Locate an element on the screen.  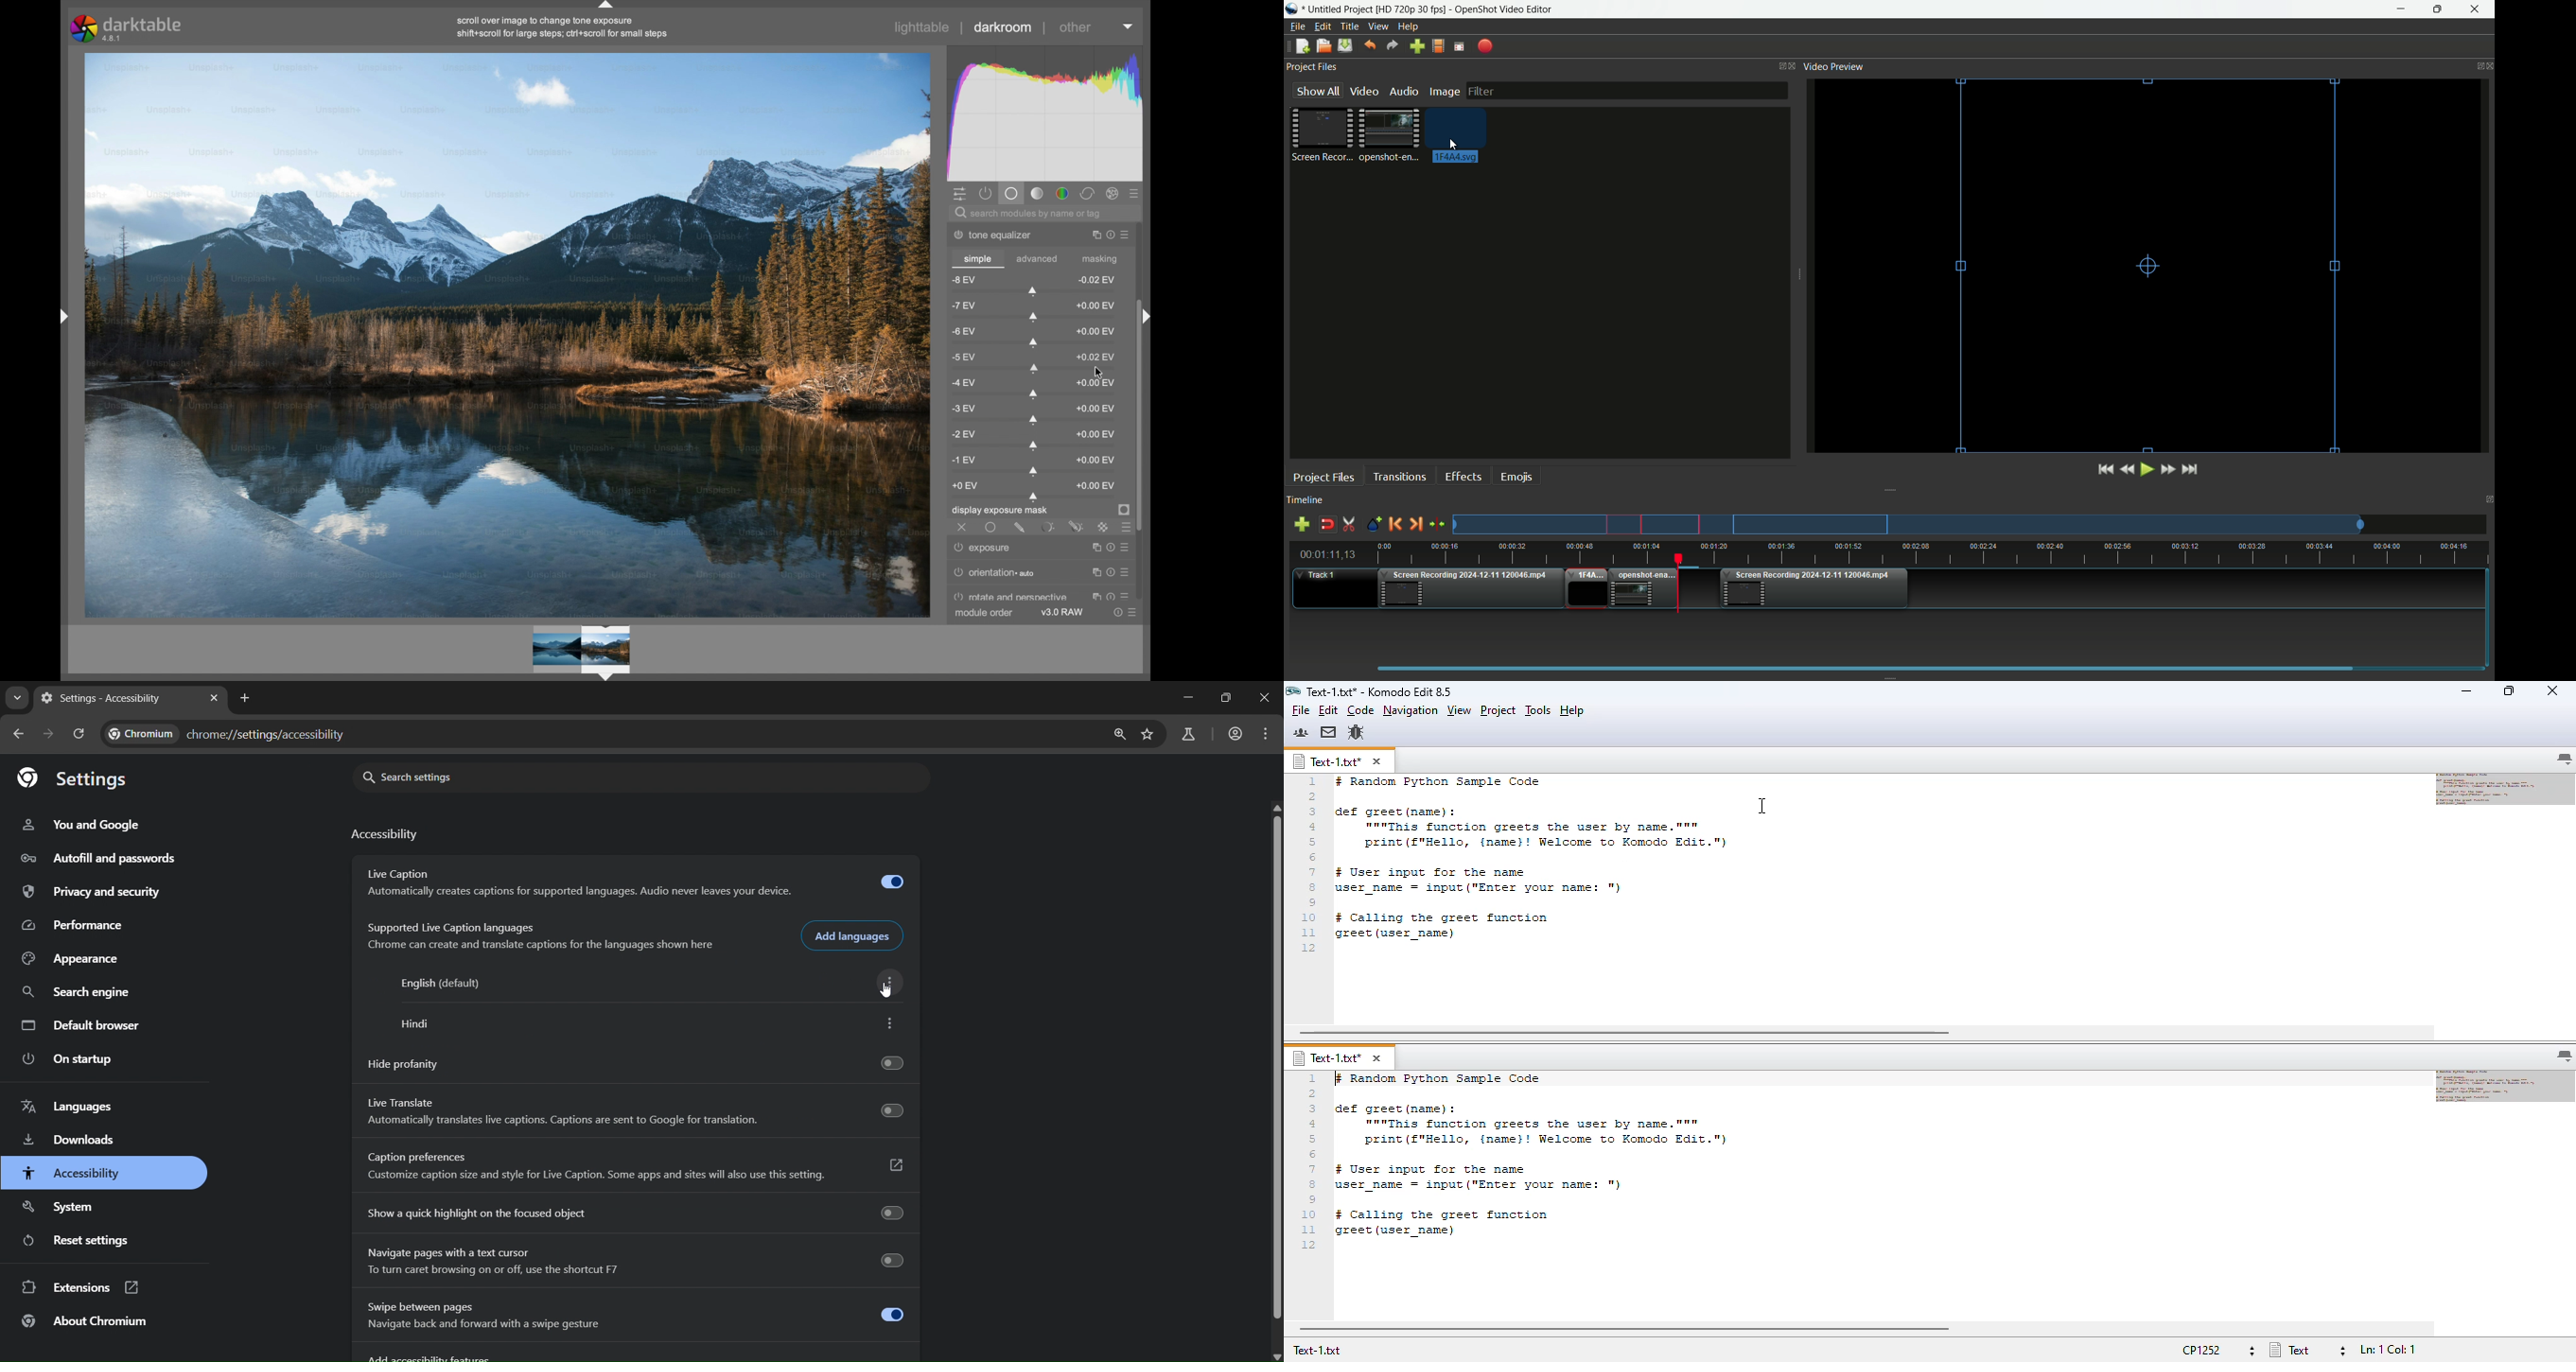
text-1 is located at coordinates (1327, 761).